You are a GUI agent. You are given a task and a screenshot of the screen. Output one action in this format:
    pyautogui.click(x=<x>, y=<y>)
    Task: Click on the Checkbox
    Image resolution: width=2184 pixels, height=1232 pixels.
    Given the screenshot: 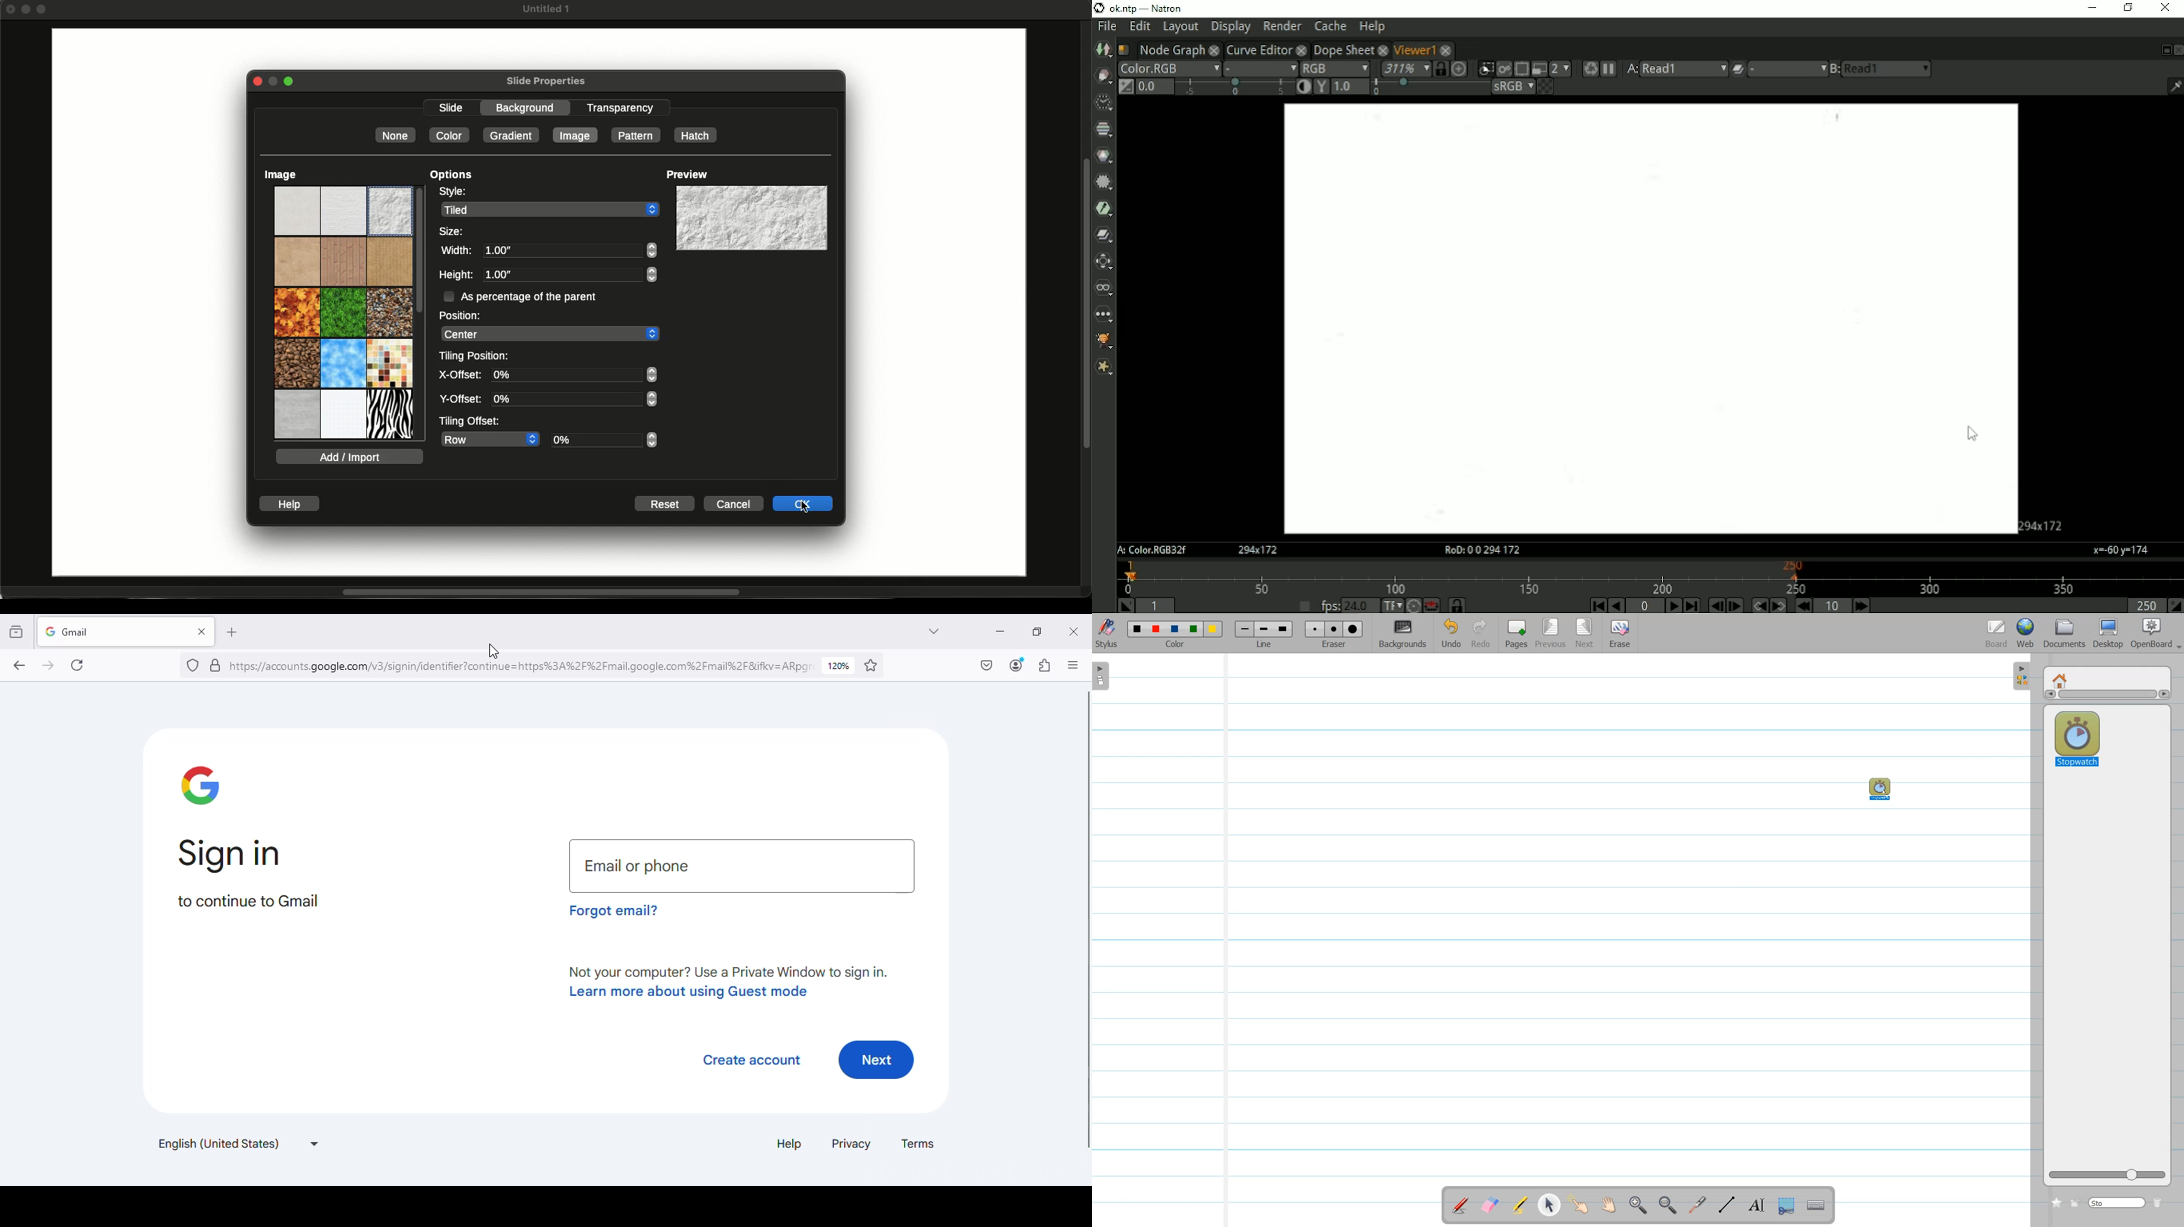 What is the action you would take?
    pyautogui.click(x=447, y=296)
    